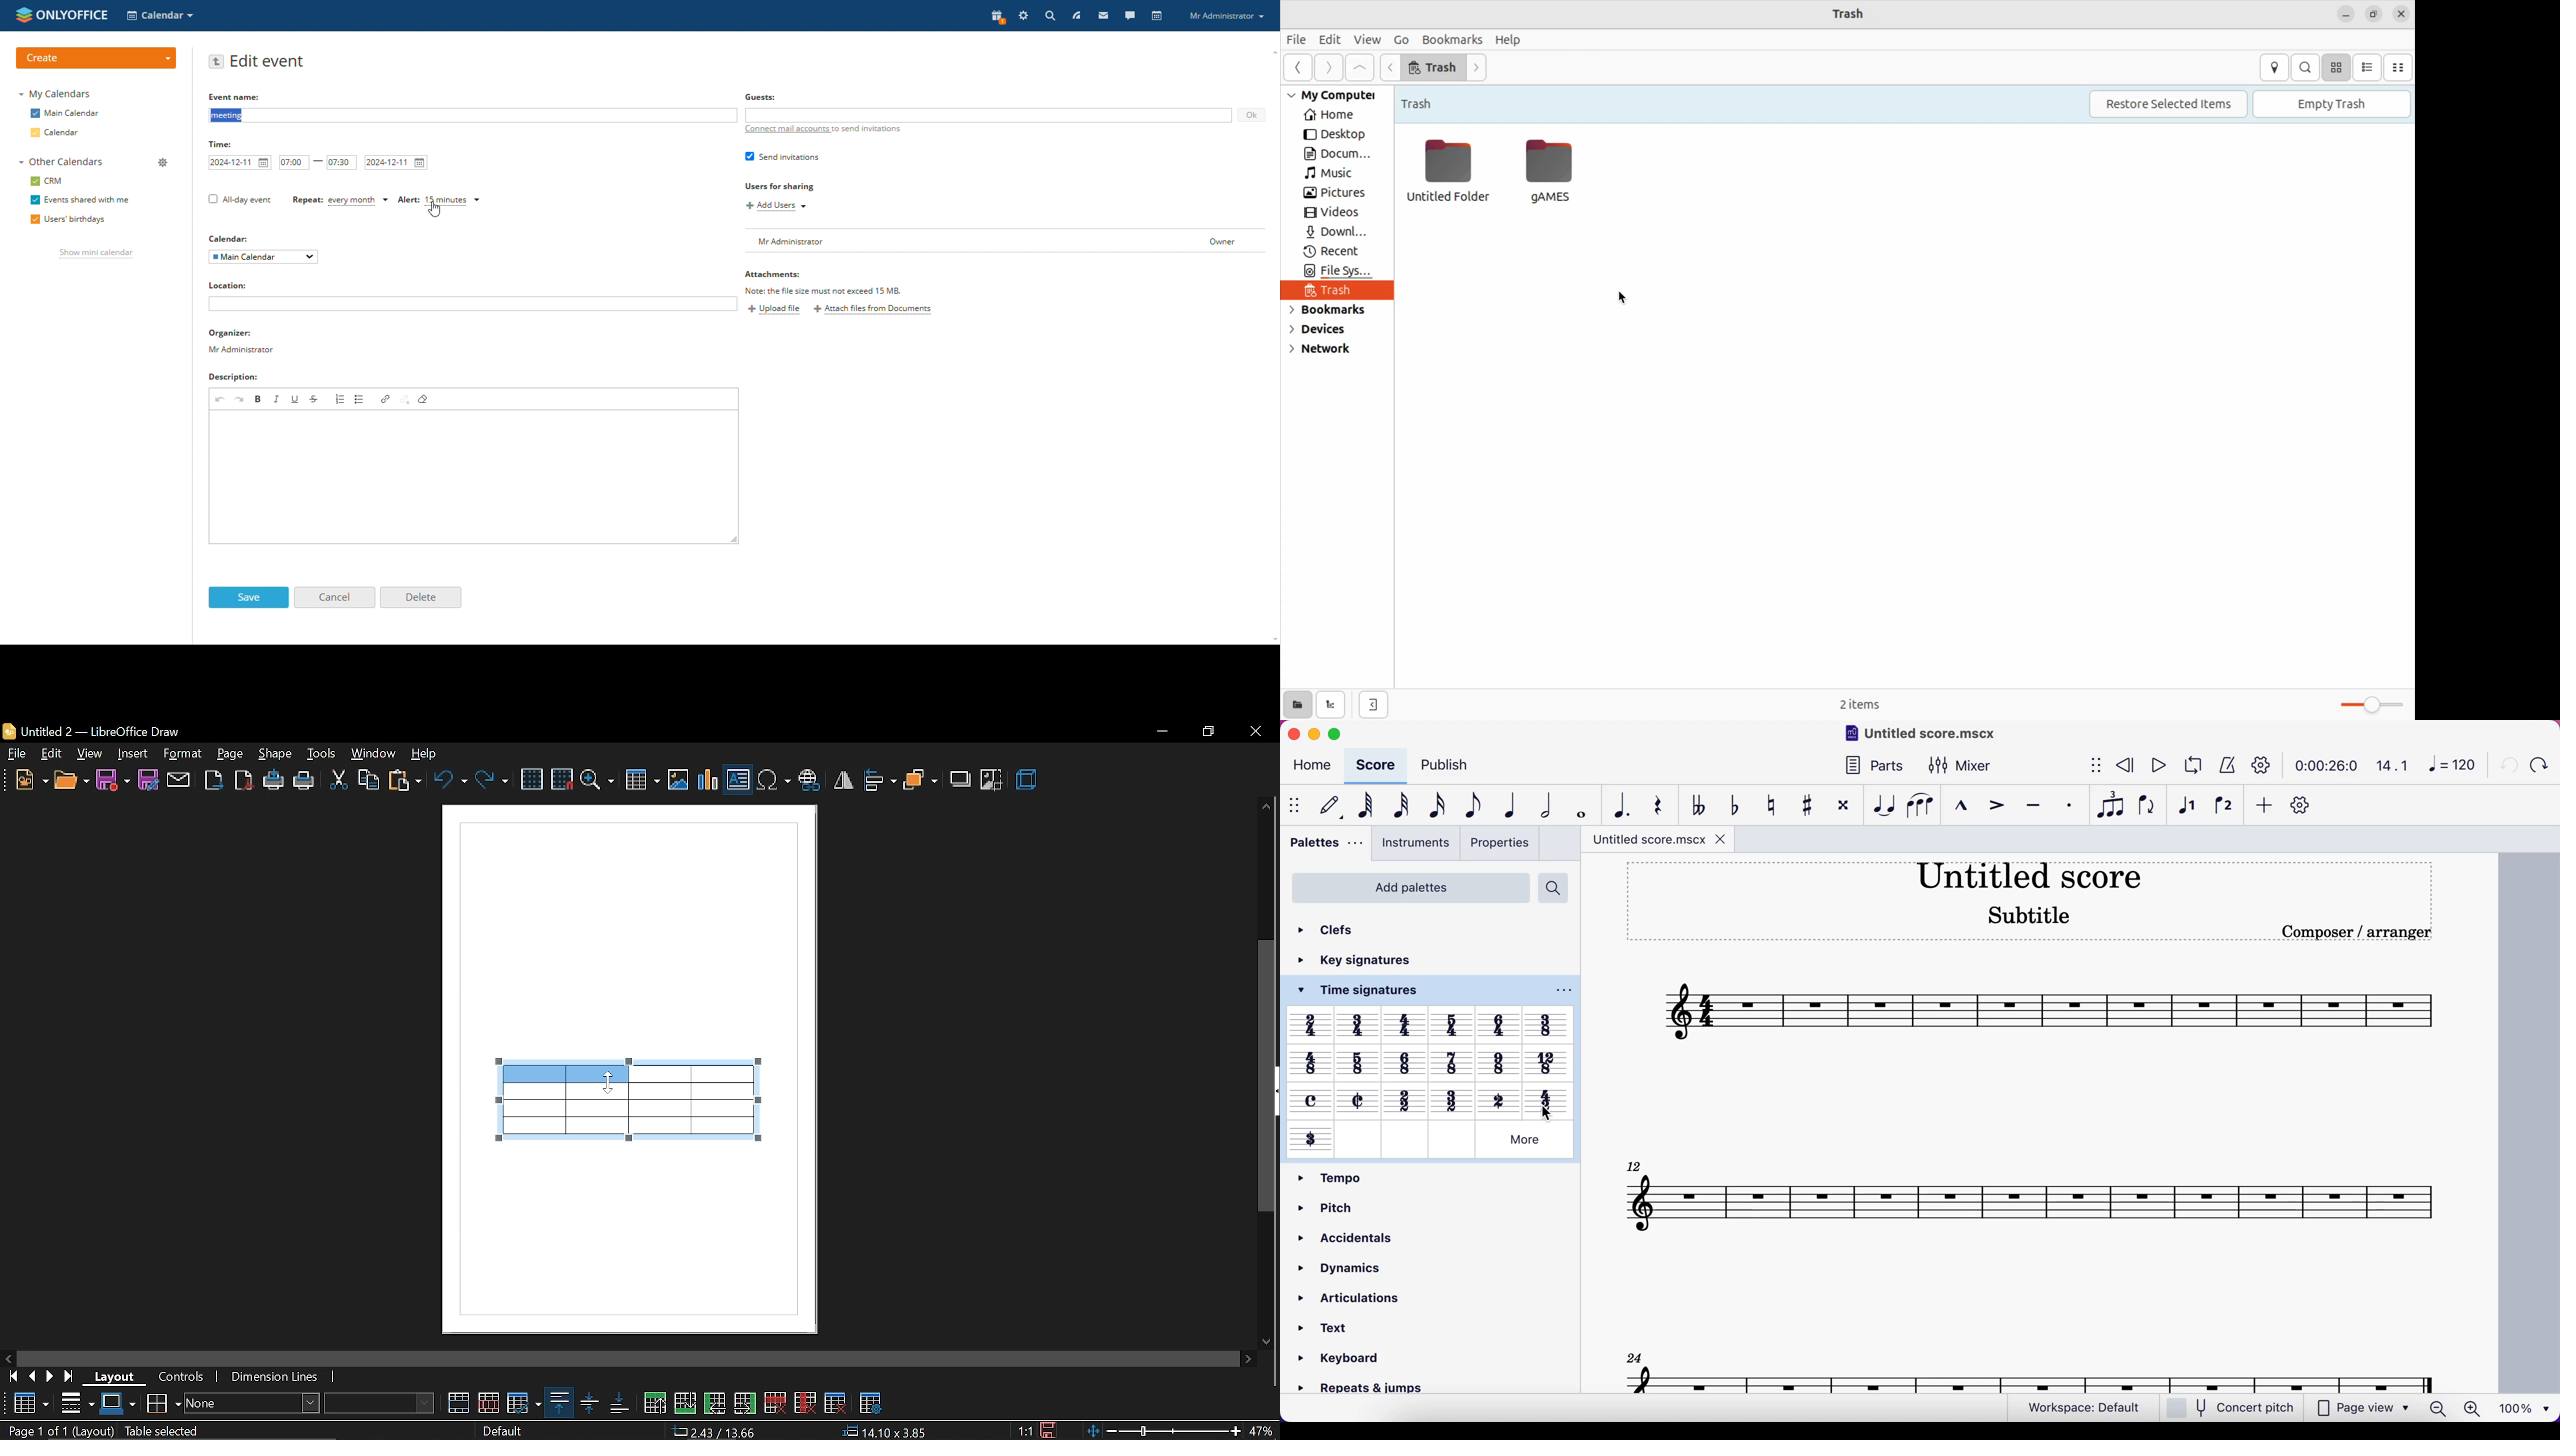  What do you see at coordinates (1414, 845) in the screenshot?
I see `instruments` at bounding box center [1414, 845].